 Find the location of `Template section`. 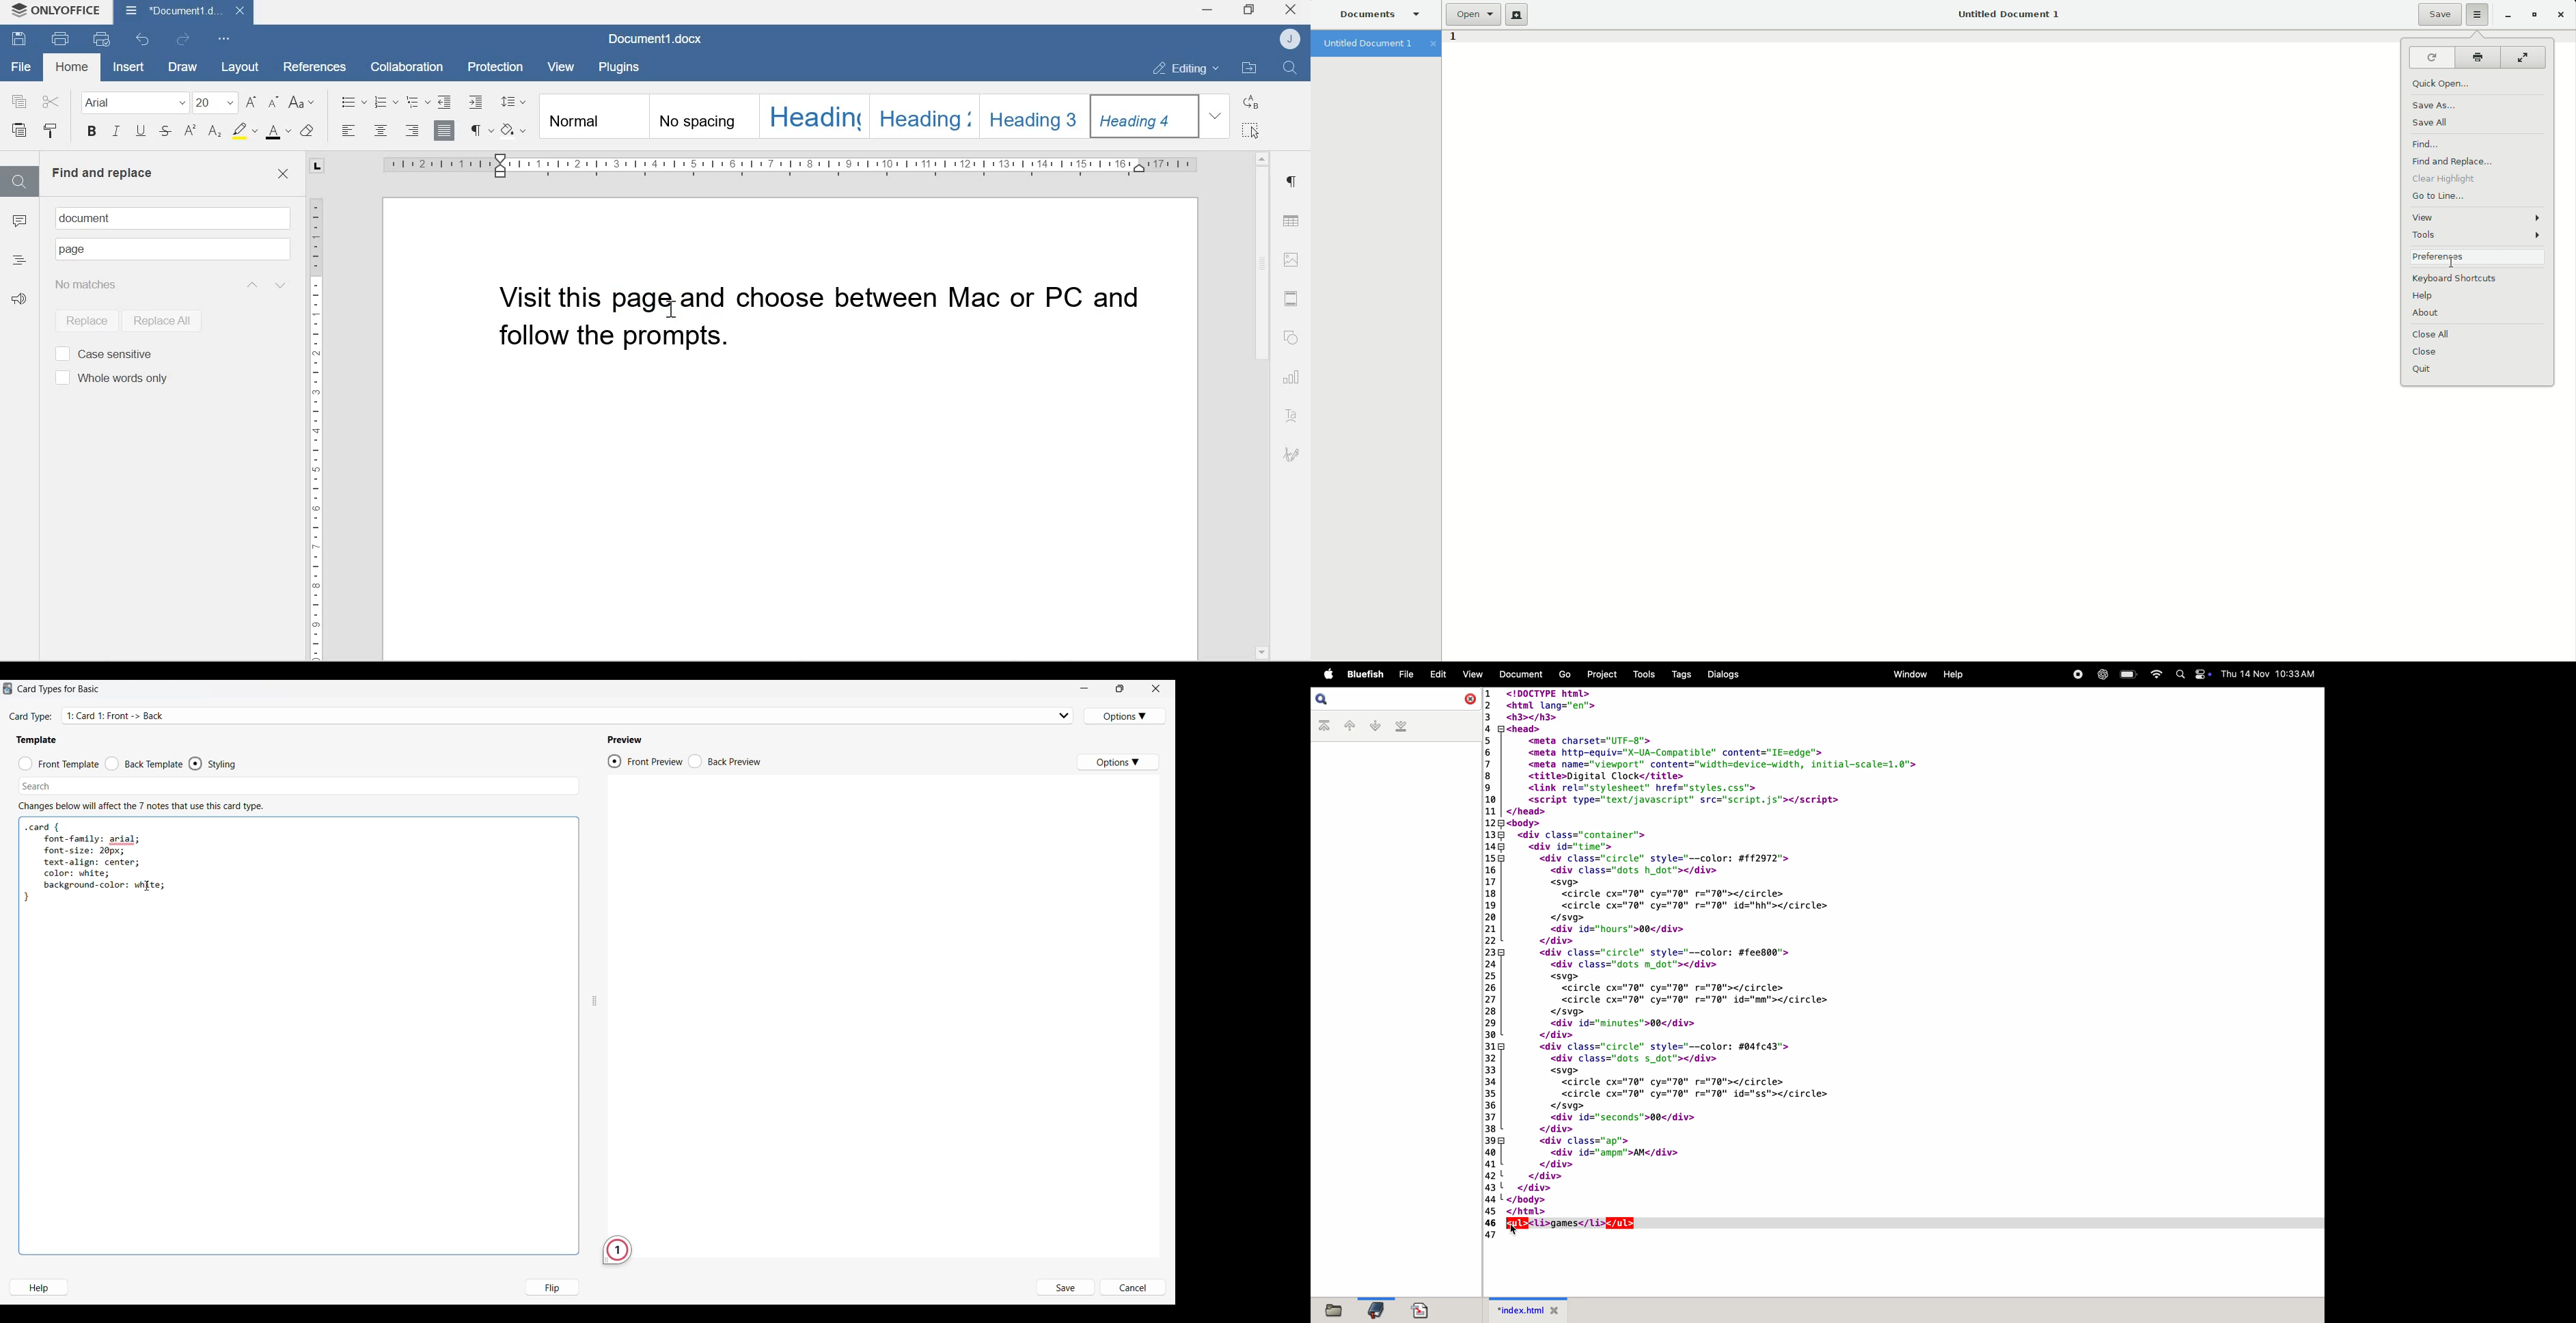

Template section is located at coordinates (36, 740).